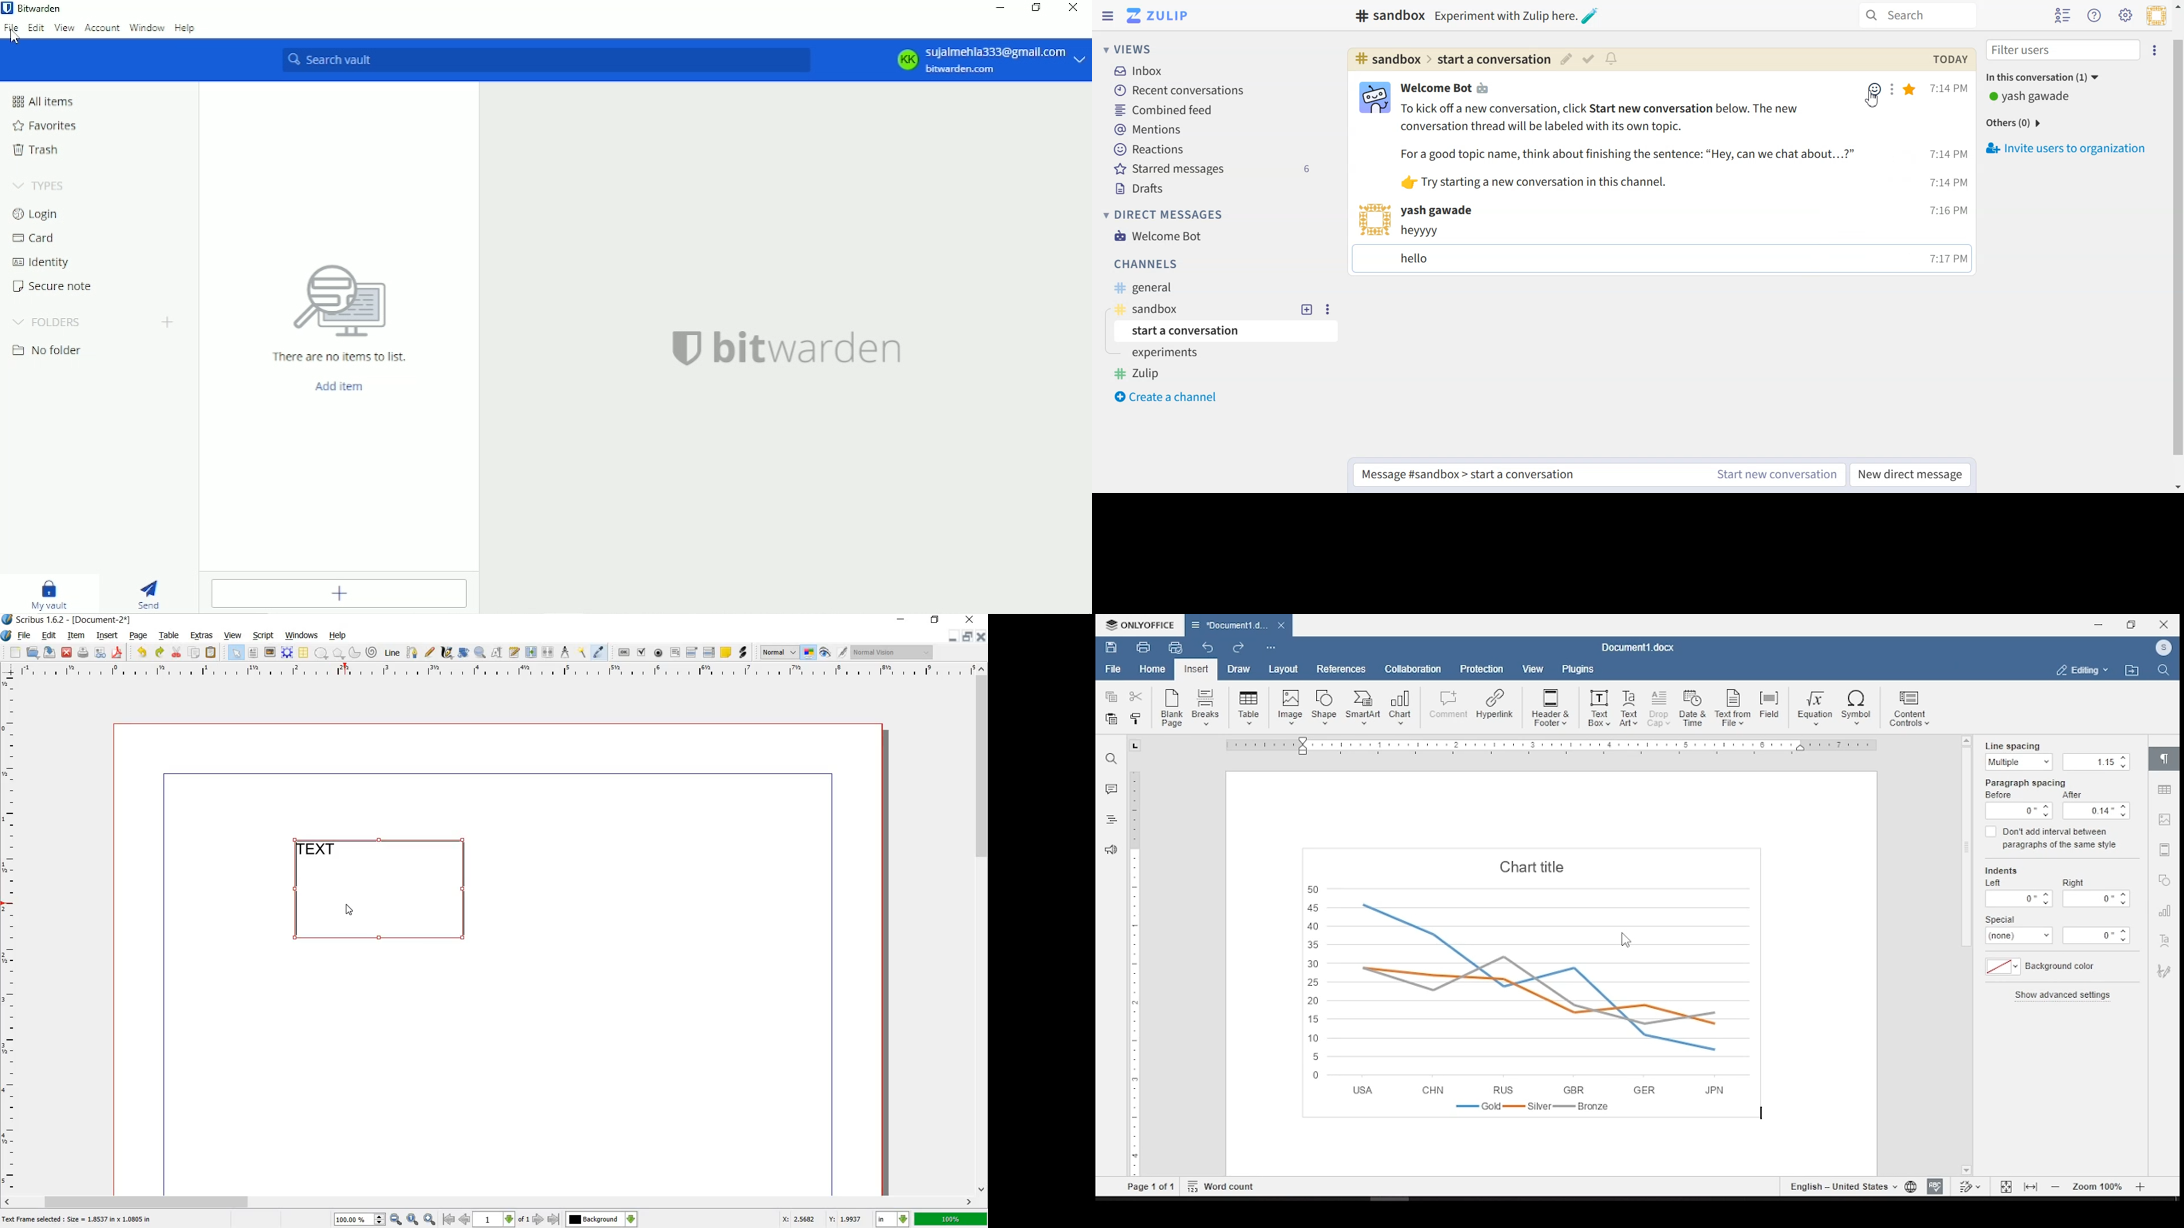  What do you see at coordinates (464, 653) in the screenshot?
I see `rotate item` at bounding box center [464, 653].